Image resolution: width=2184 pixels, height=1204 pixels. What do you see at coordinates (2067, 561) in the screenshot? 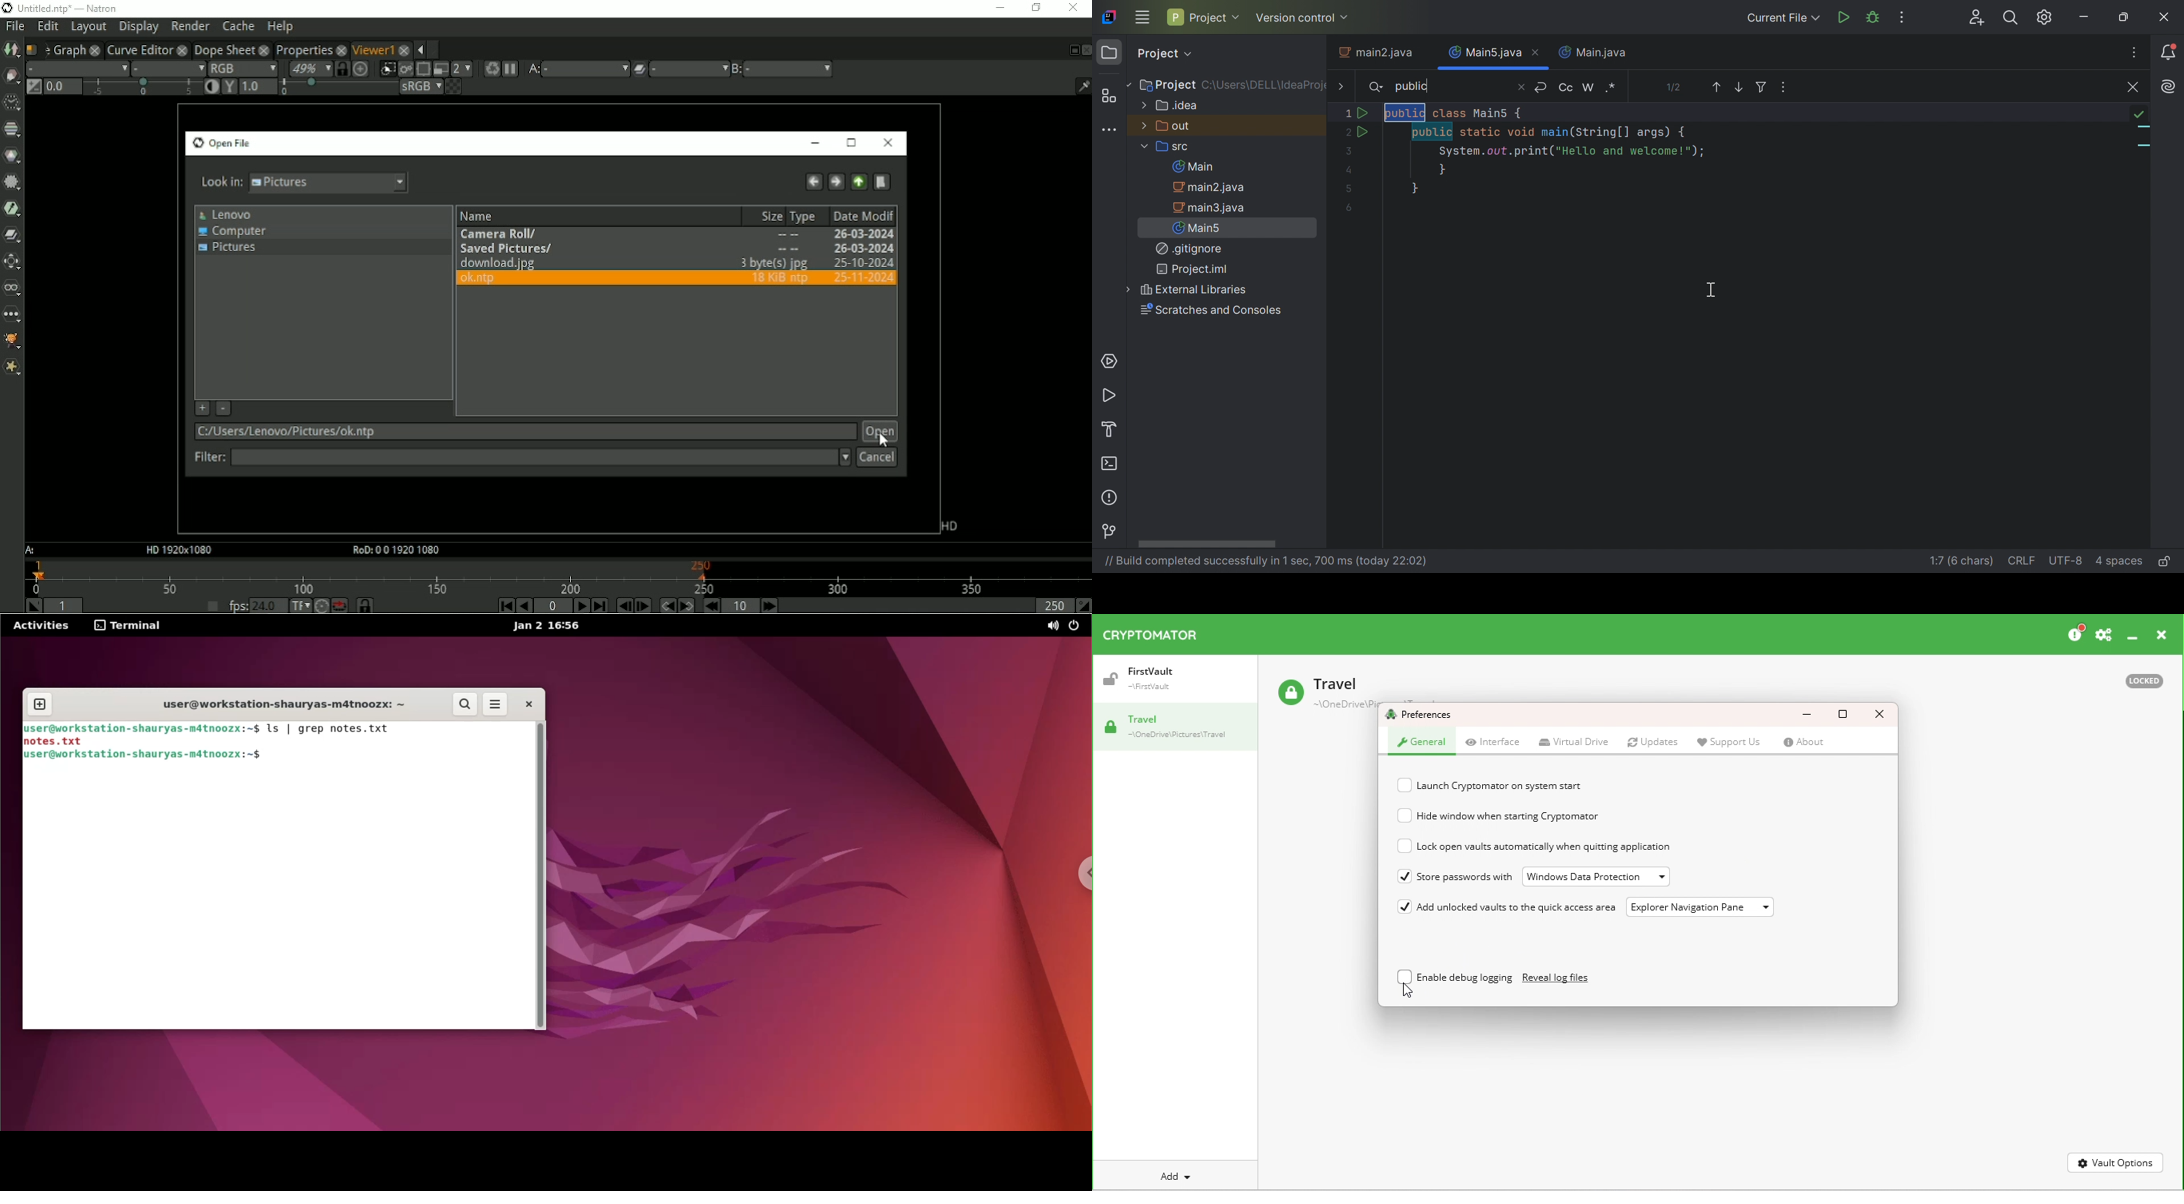
I see `file encoding: UTF-8` at bounding box center [2067, 561].